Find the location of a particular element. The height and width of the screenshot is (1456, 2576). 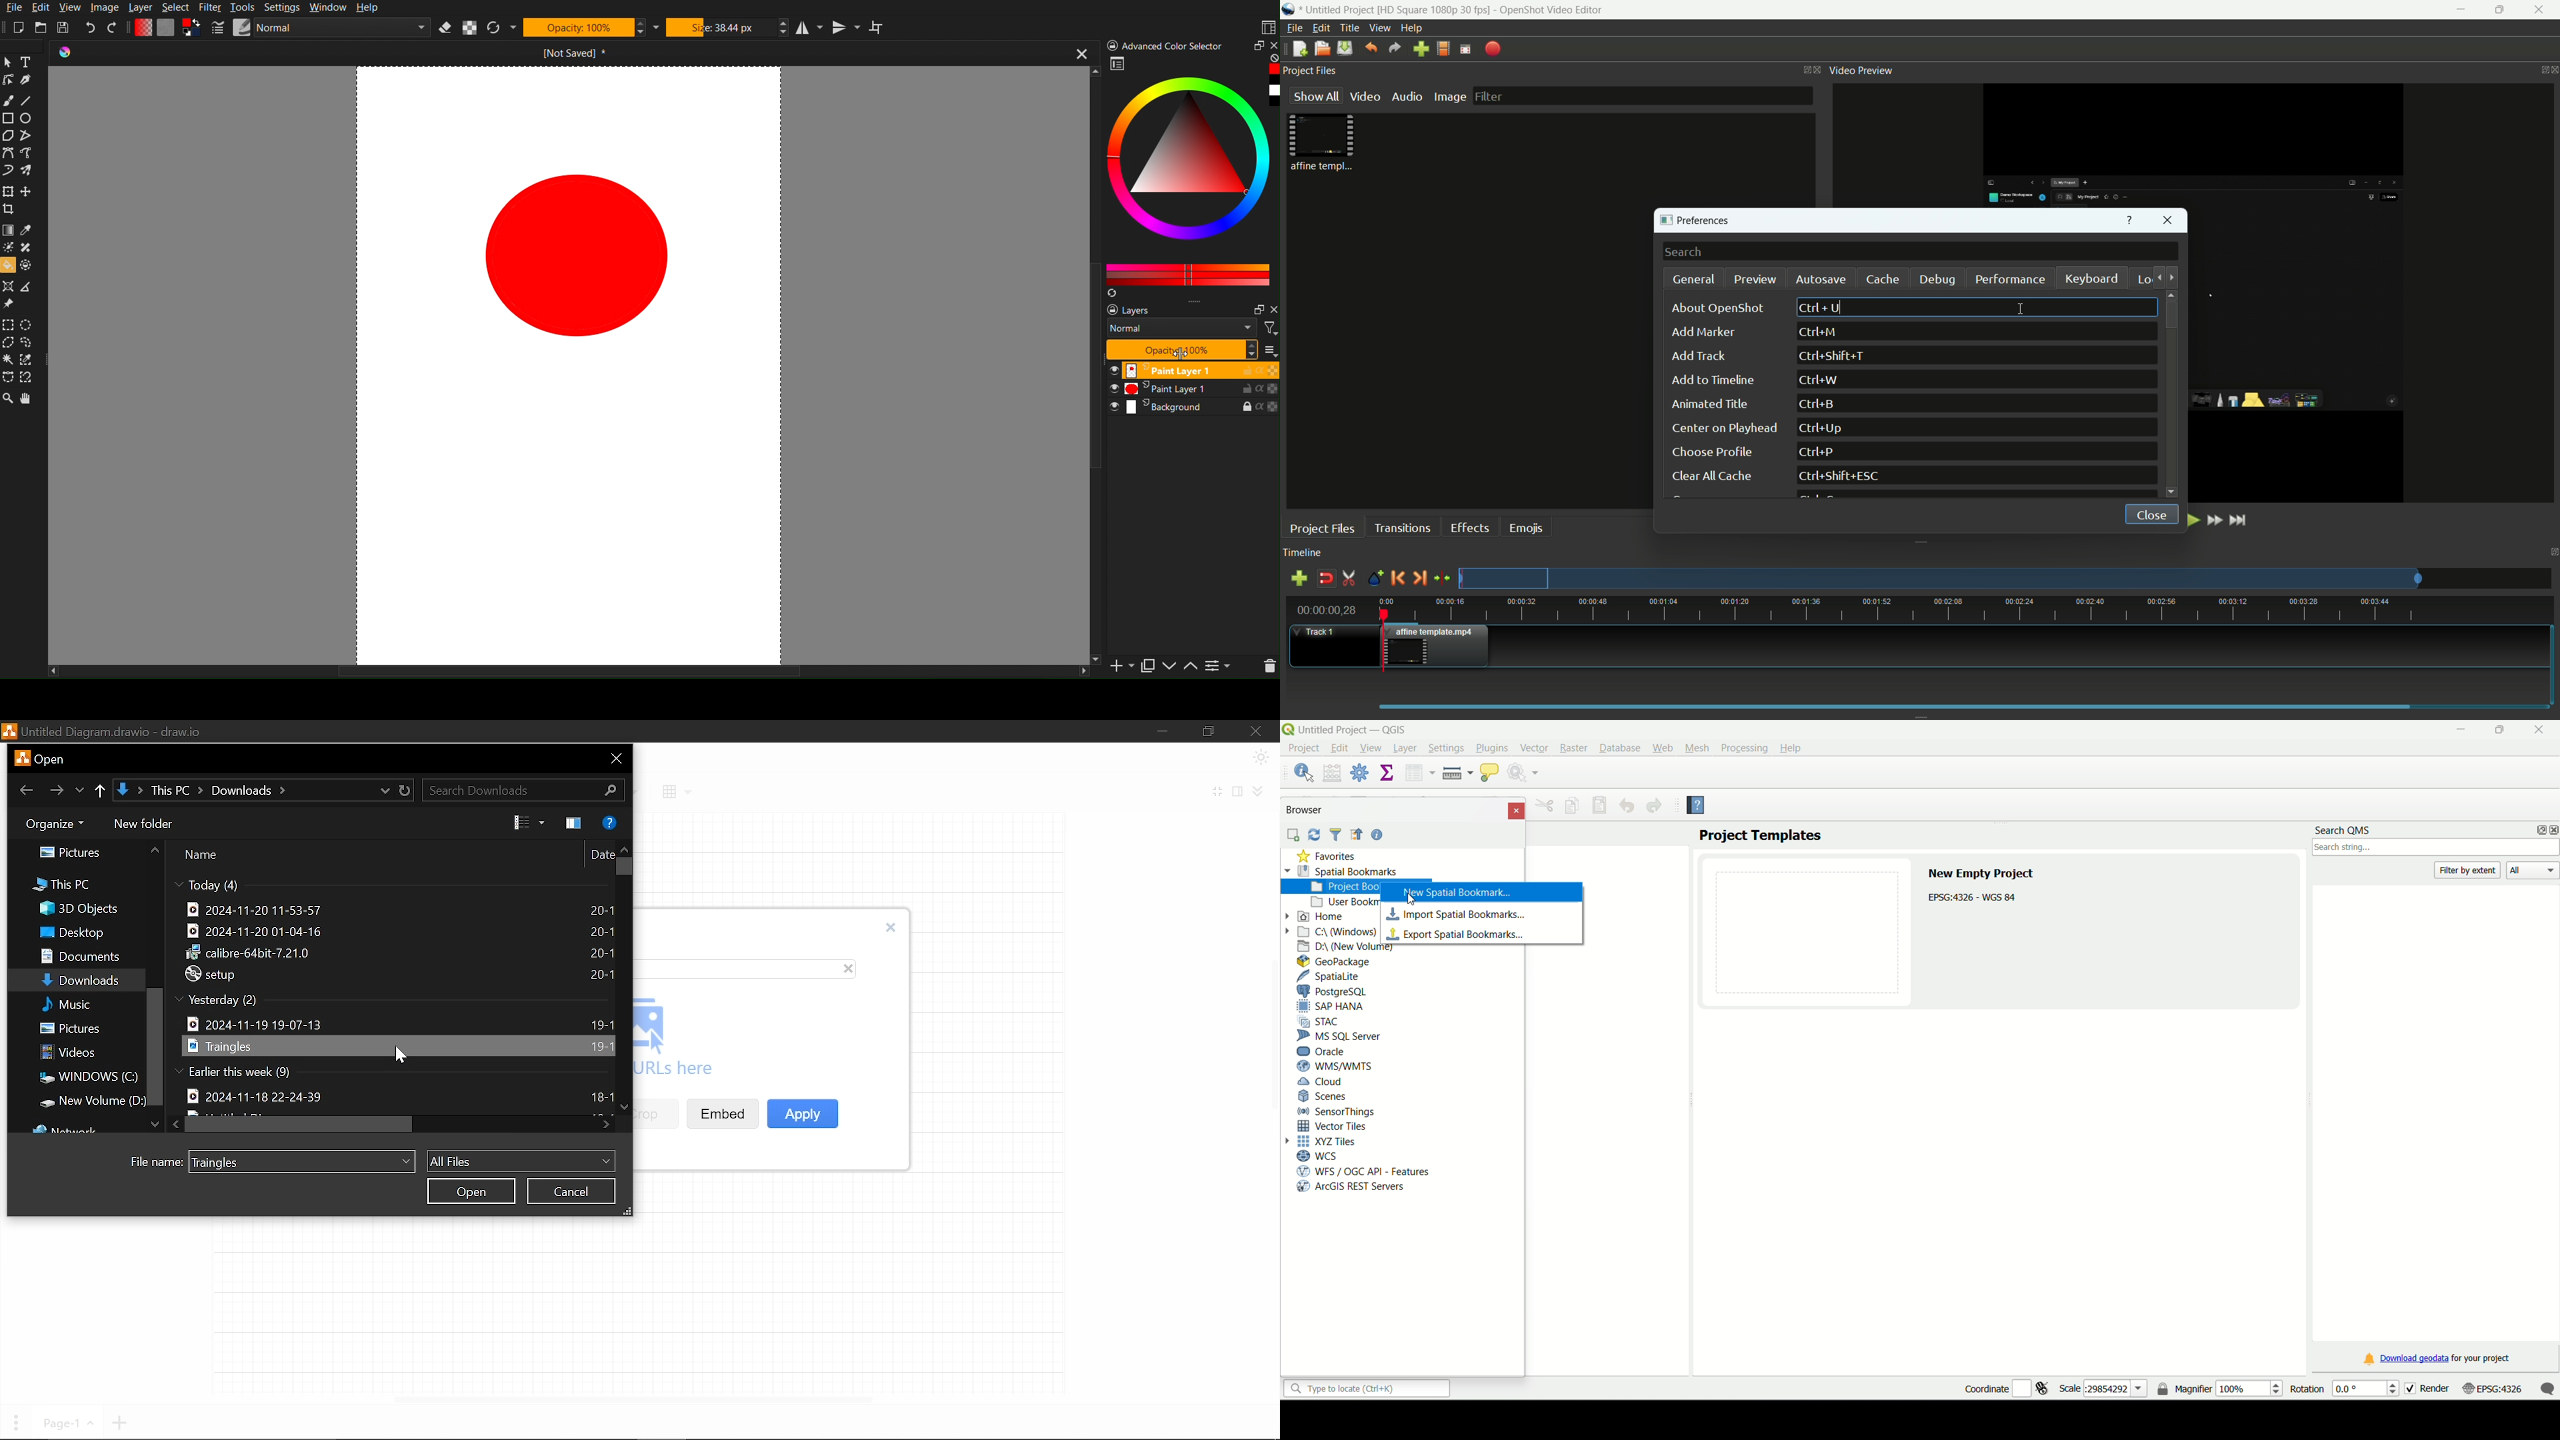

Undo is located at coordinates (1627, 805).